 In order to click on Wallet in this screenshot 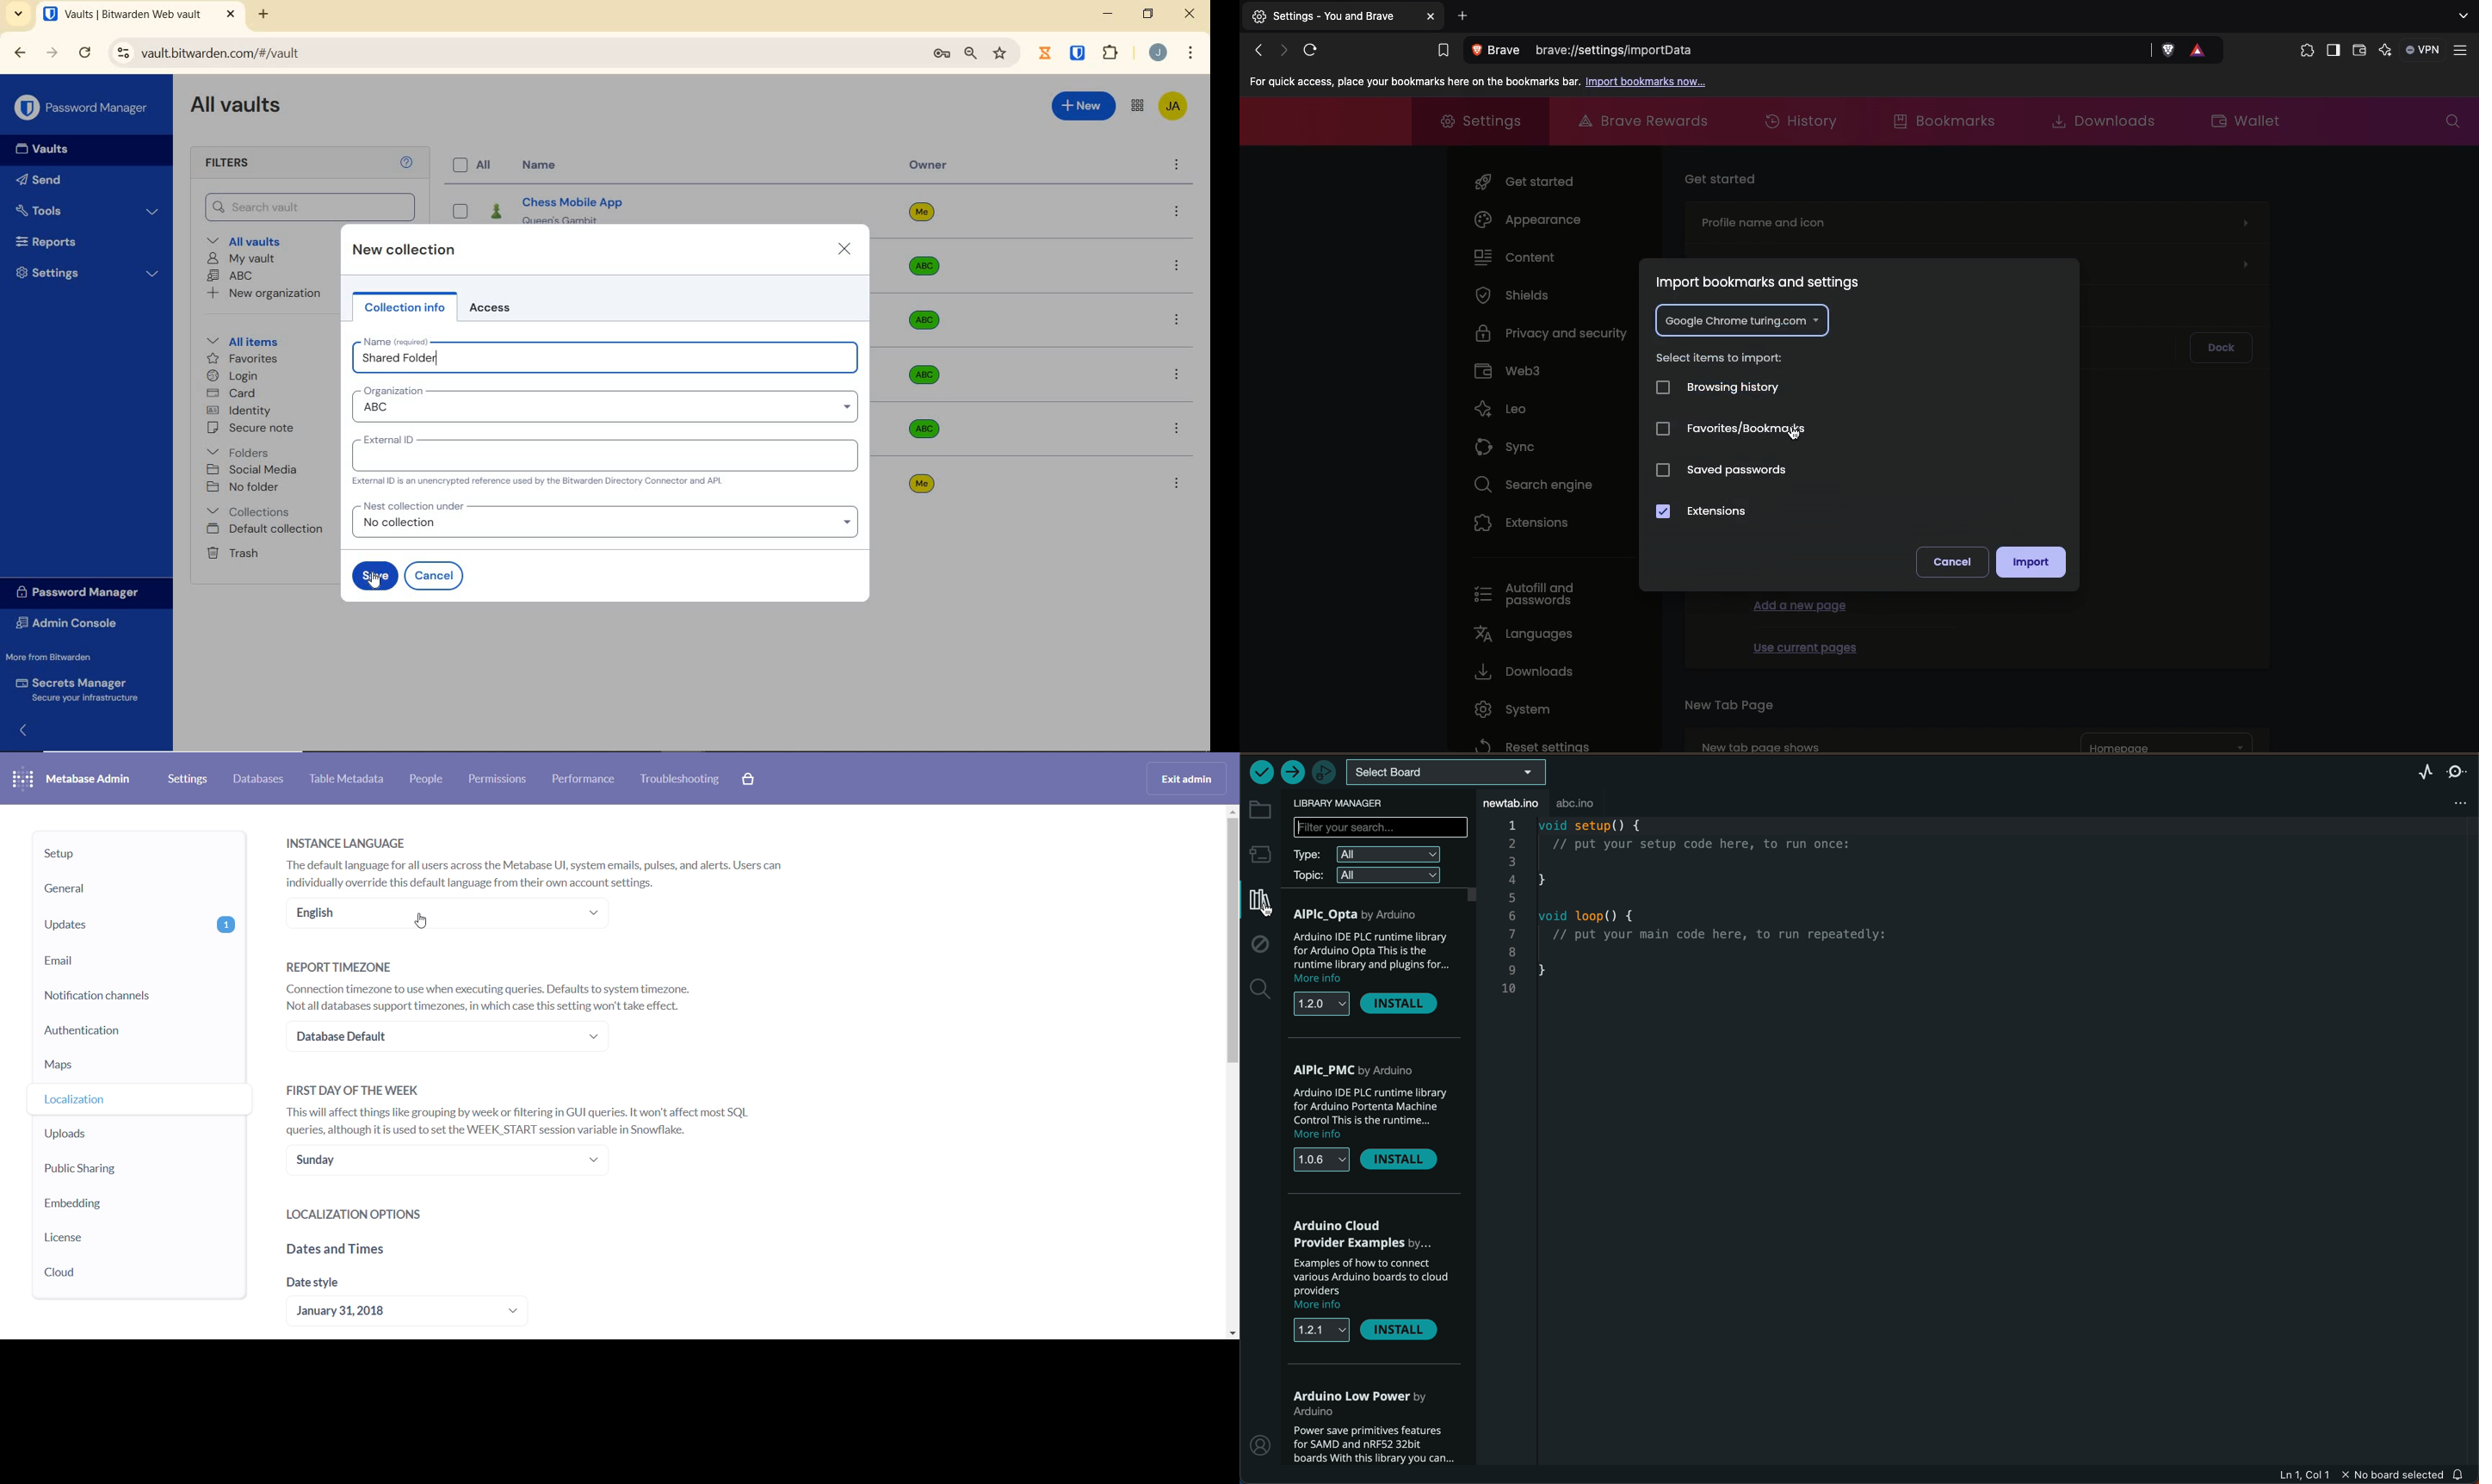, I will do `click(2359, 53)`.